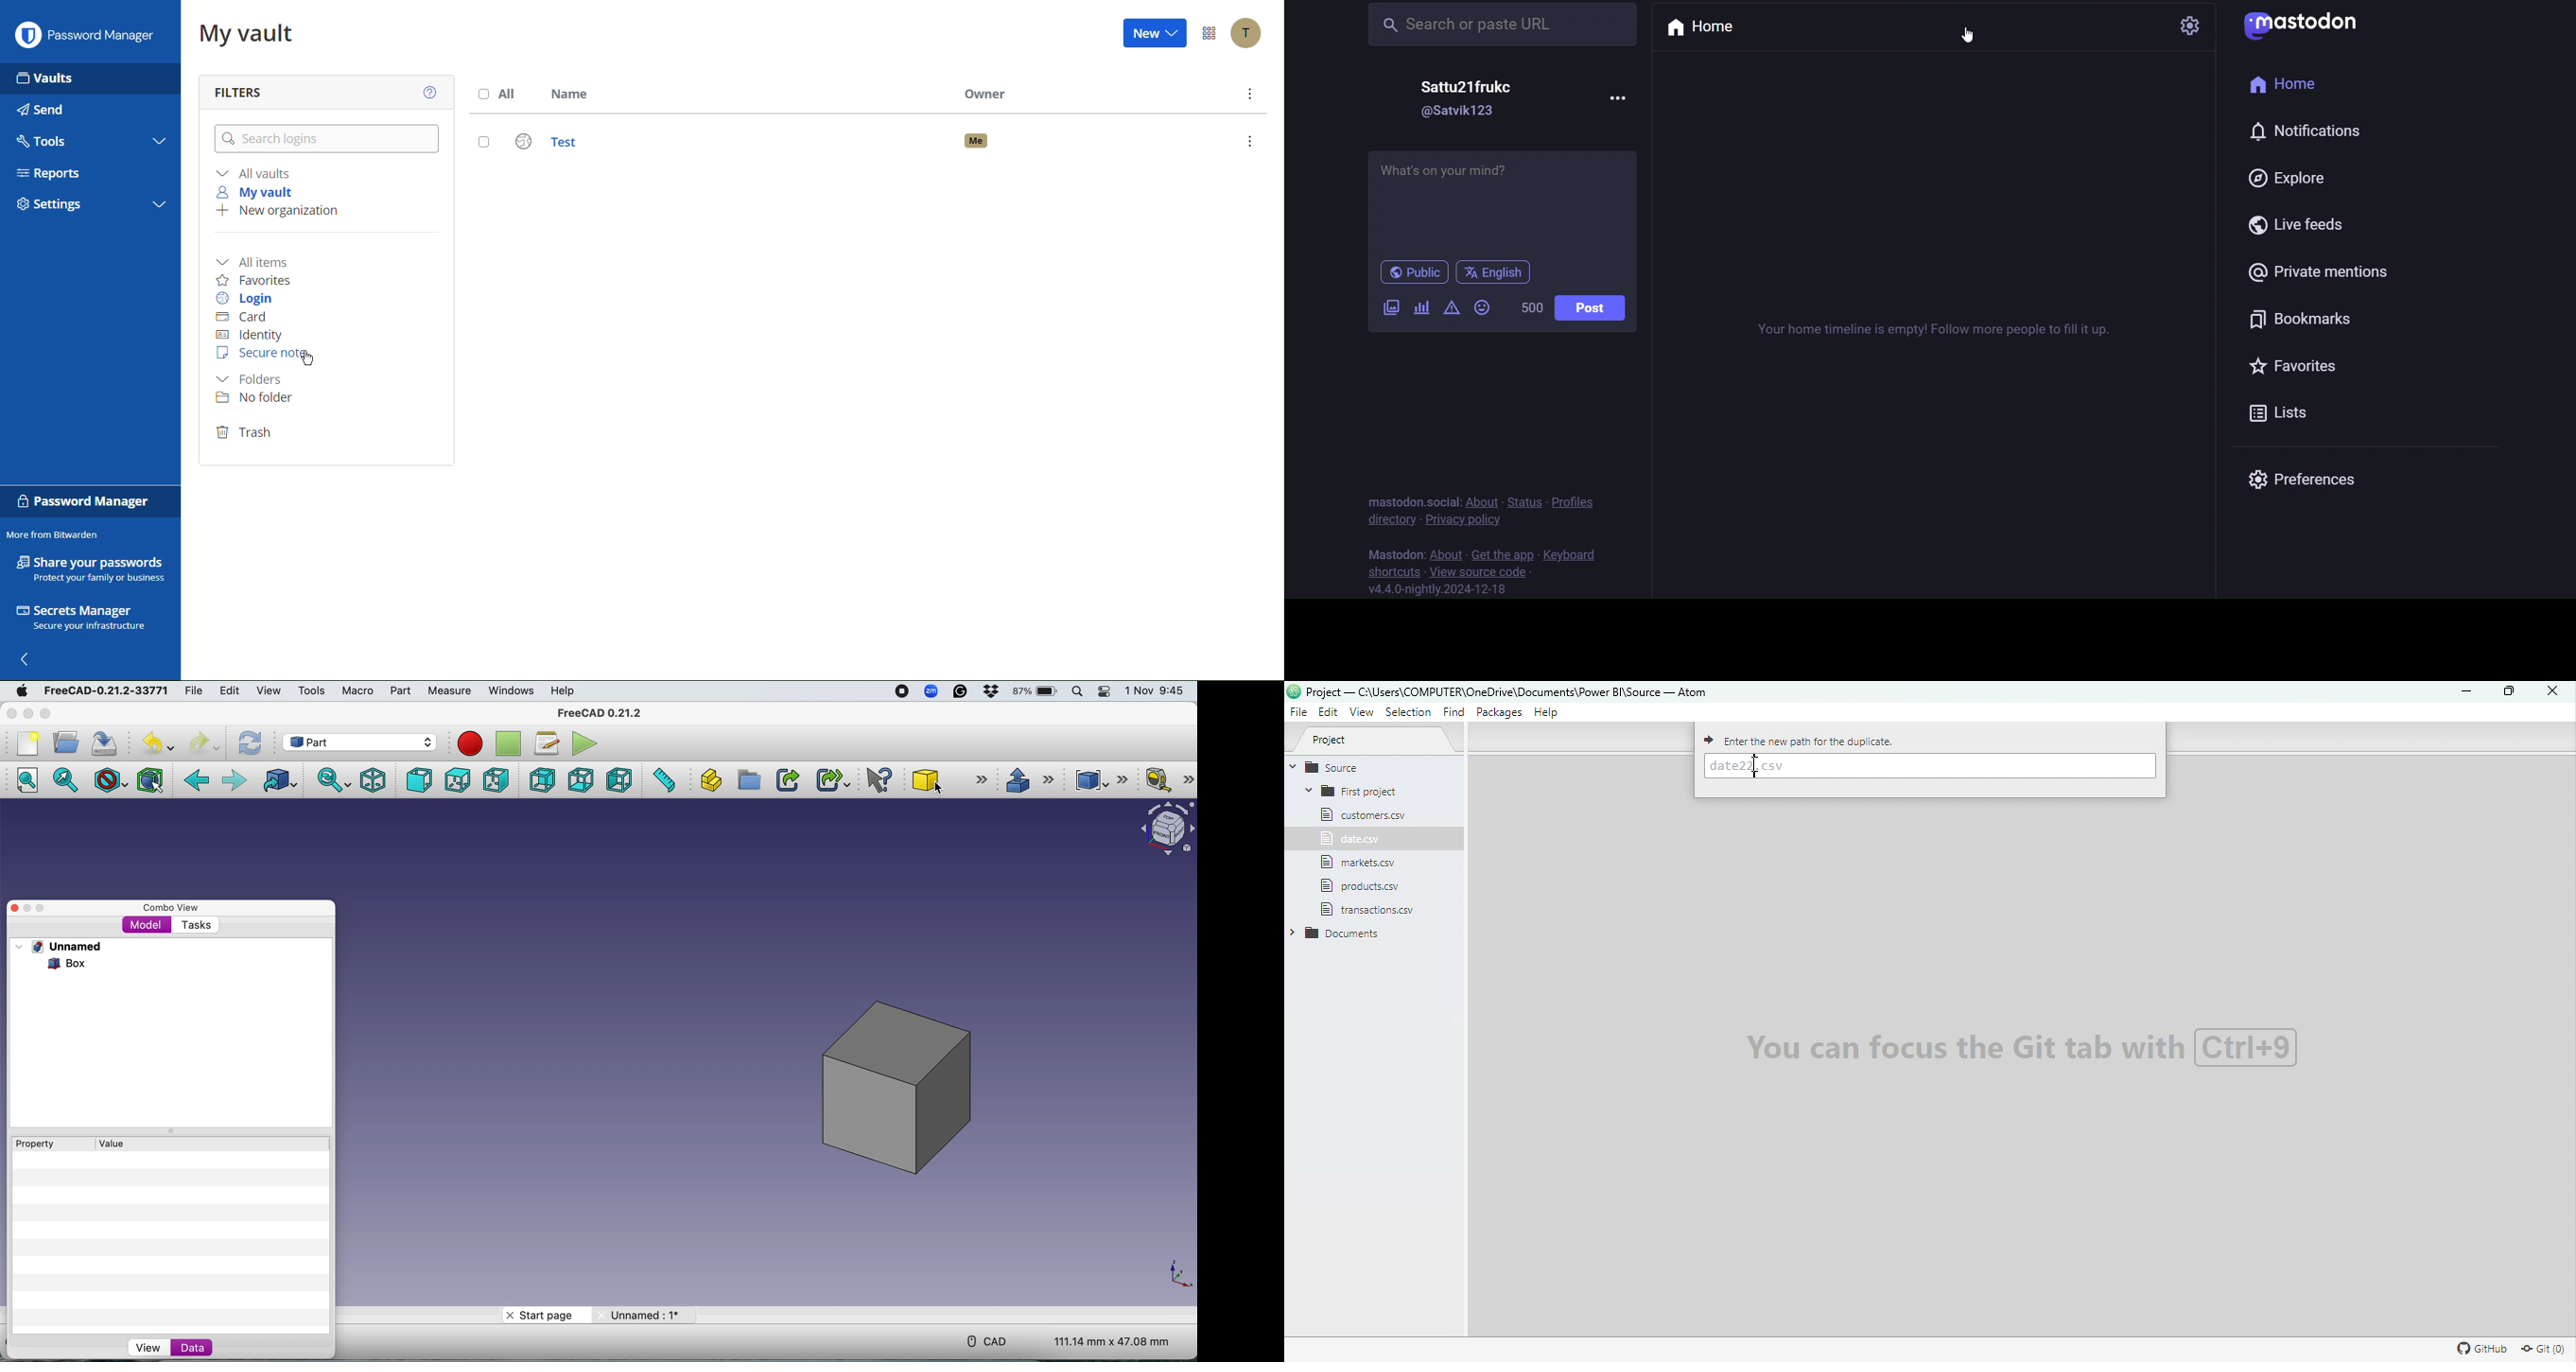 This screenshot has height=1372, width=2576. Describe the element at coordinates (1438, 589) in the screenshot. I see `version` at that location.